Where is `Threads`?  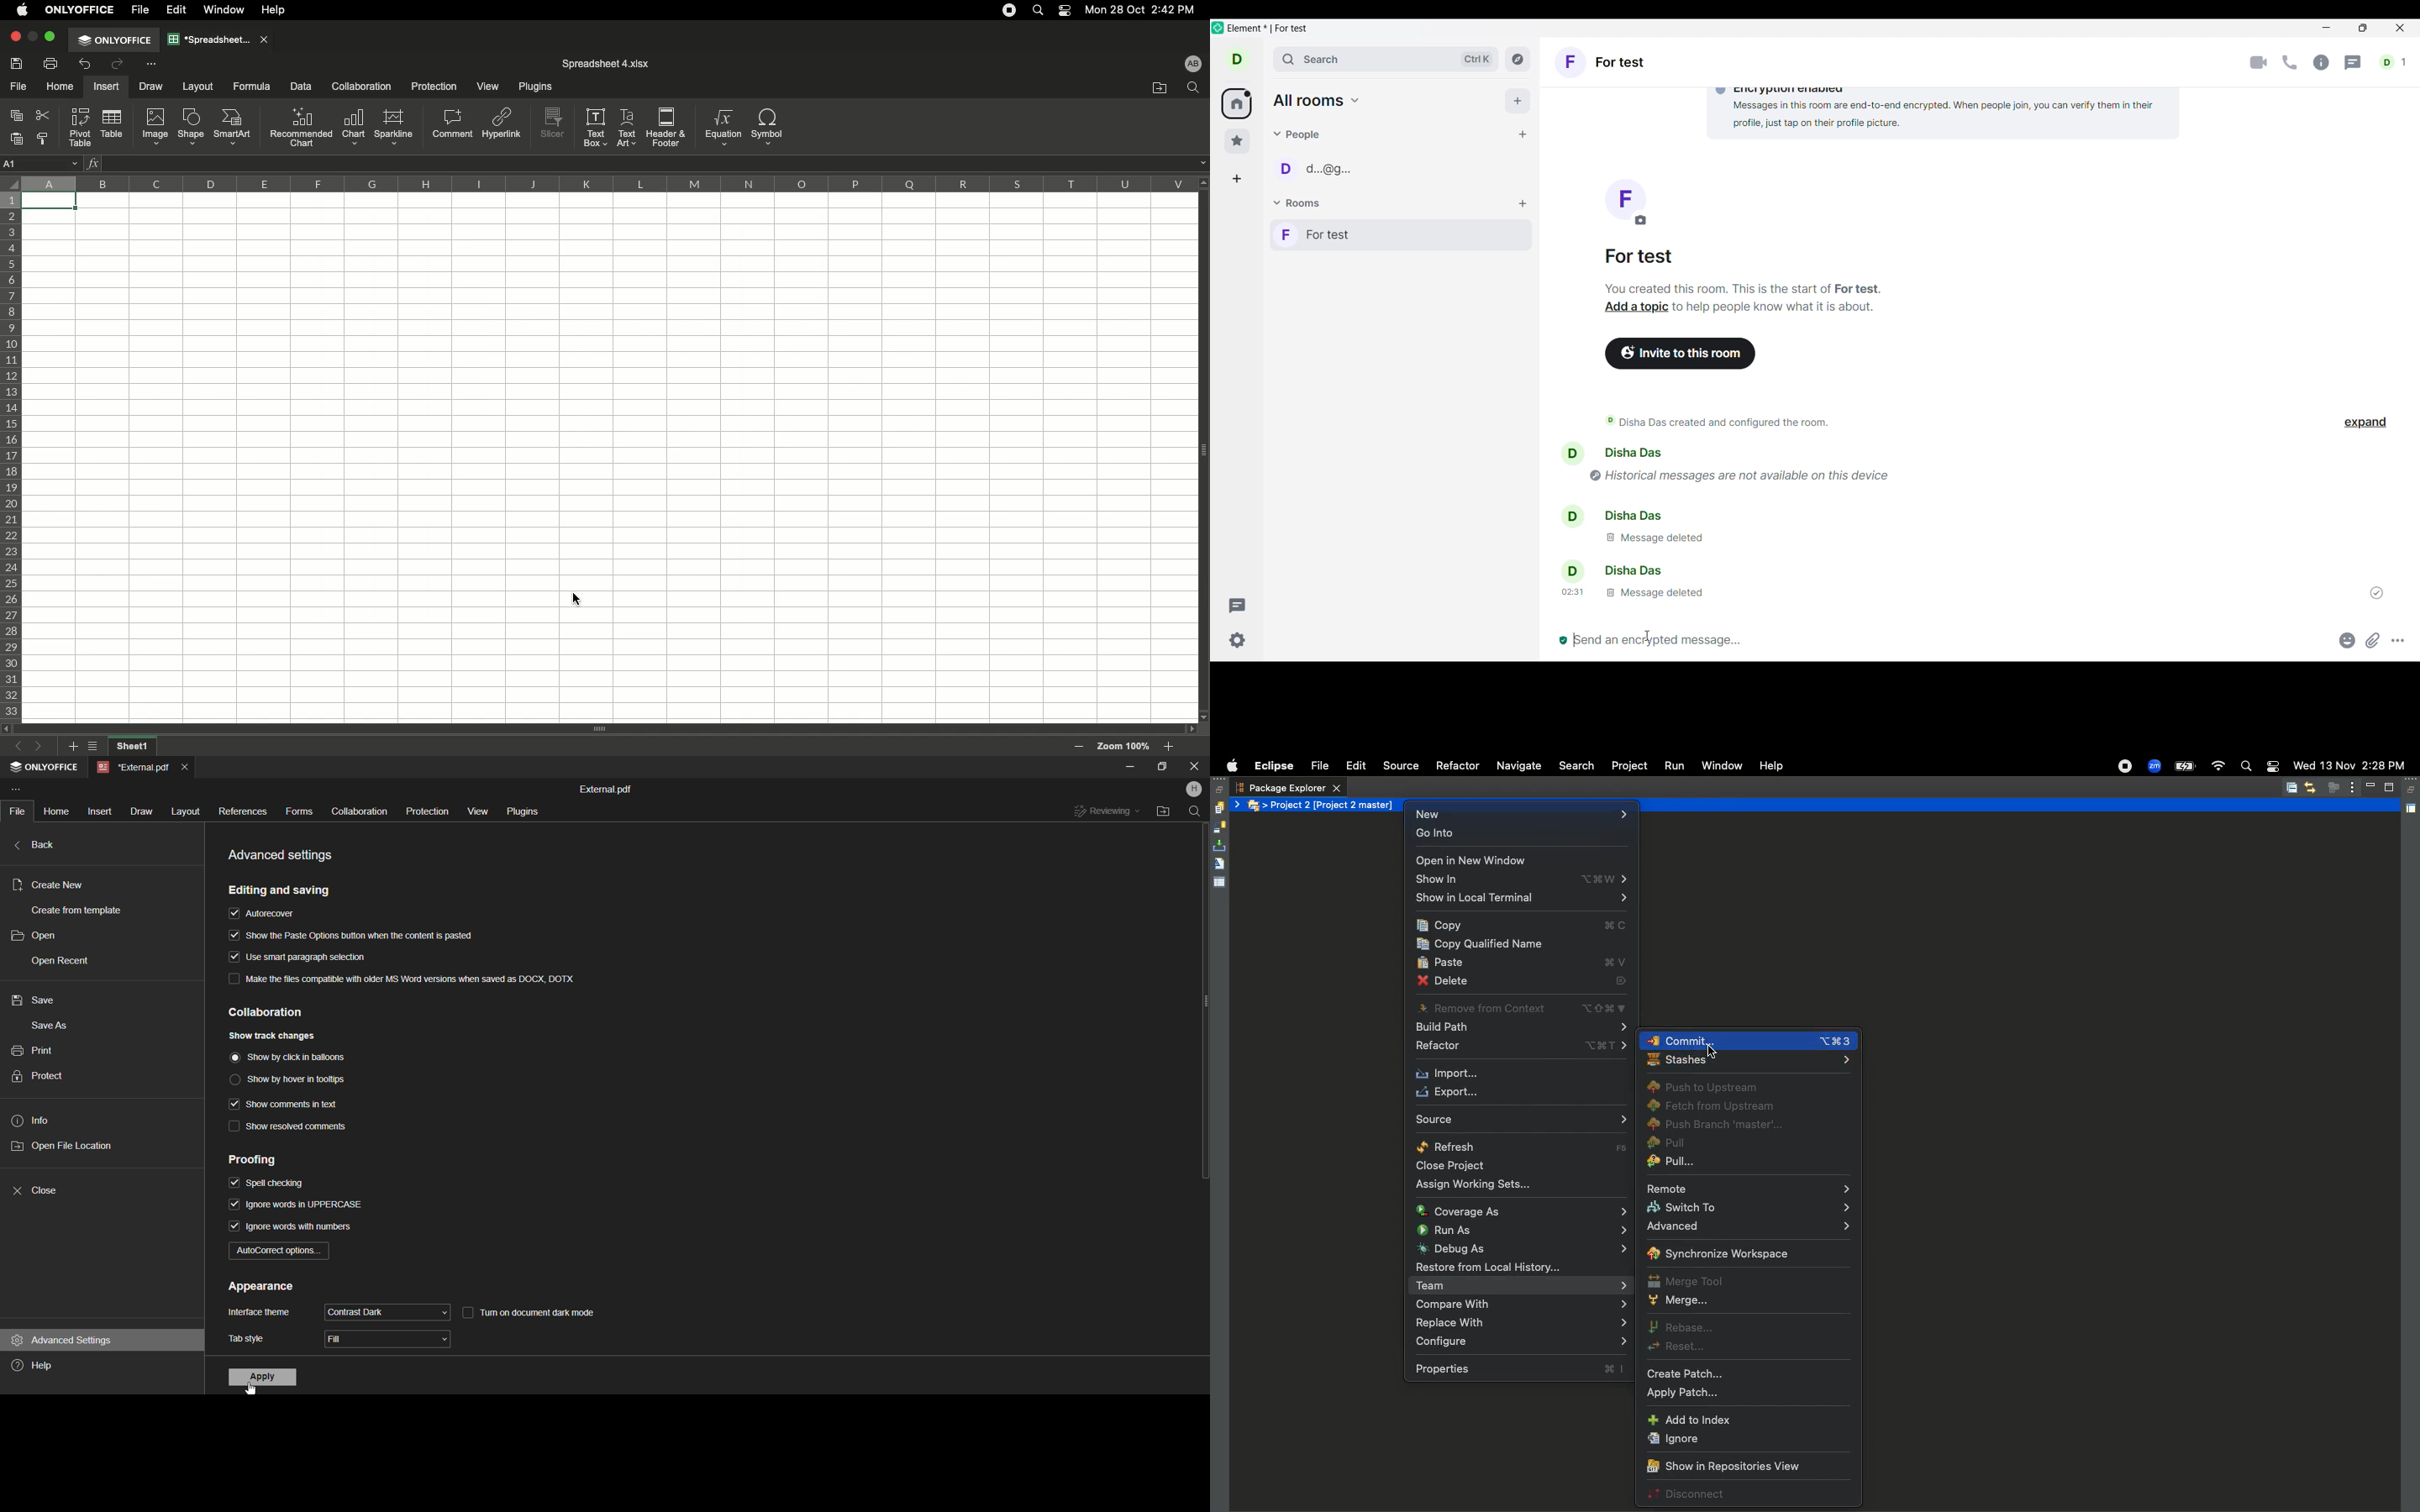 Threads is located at coordinates (2354, 63).